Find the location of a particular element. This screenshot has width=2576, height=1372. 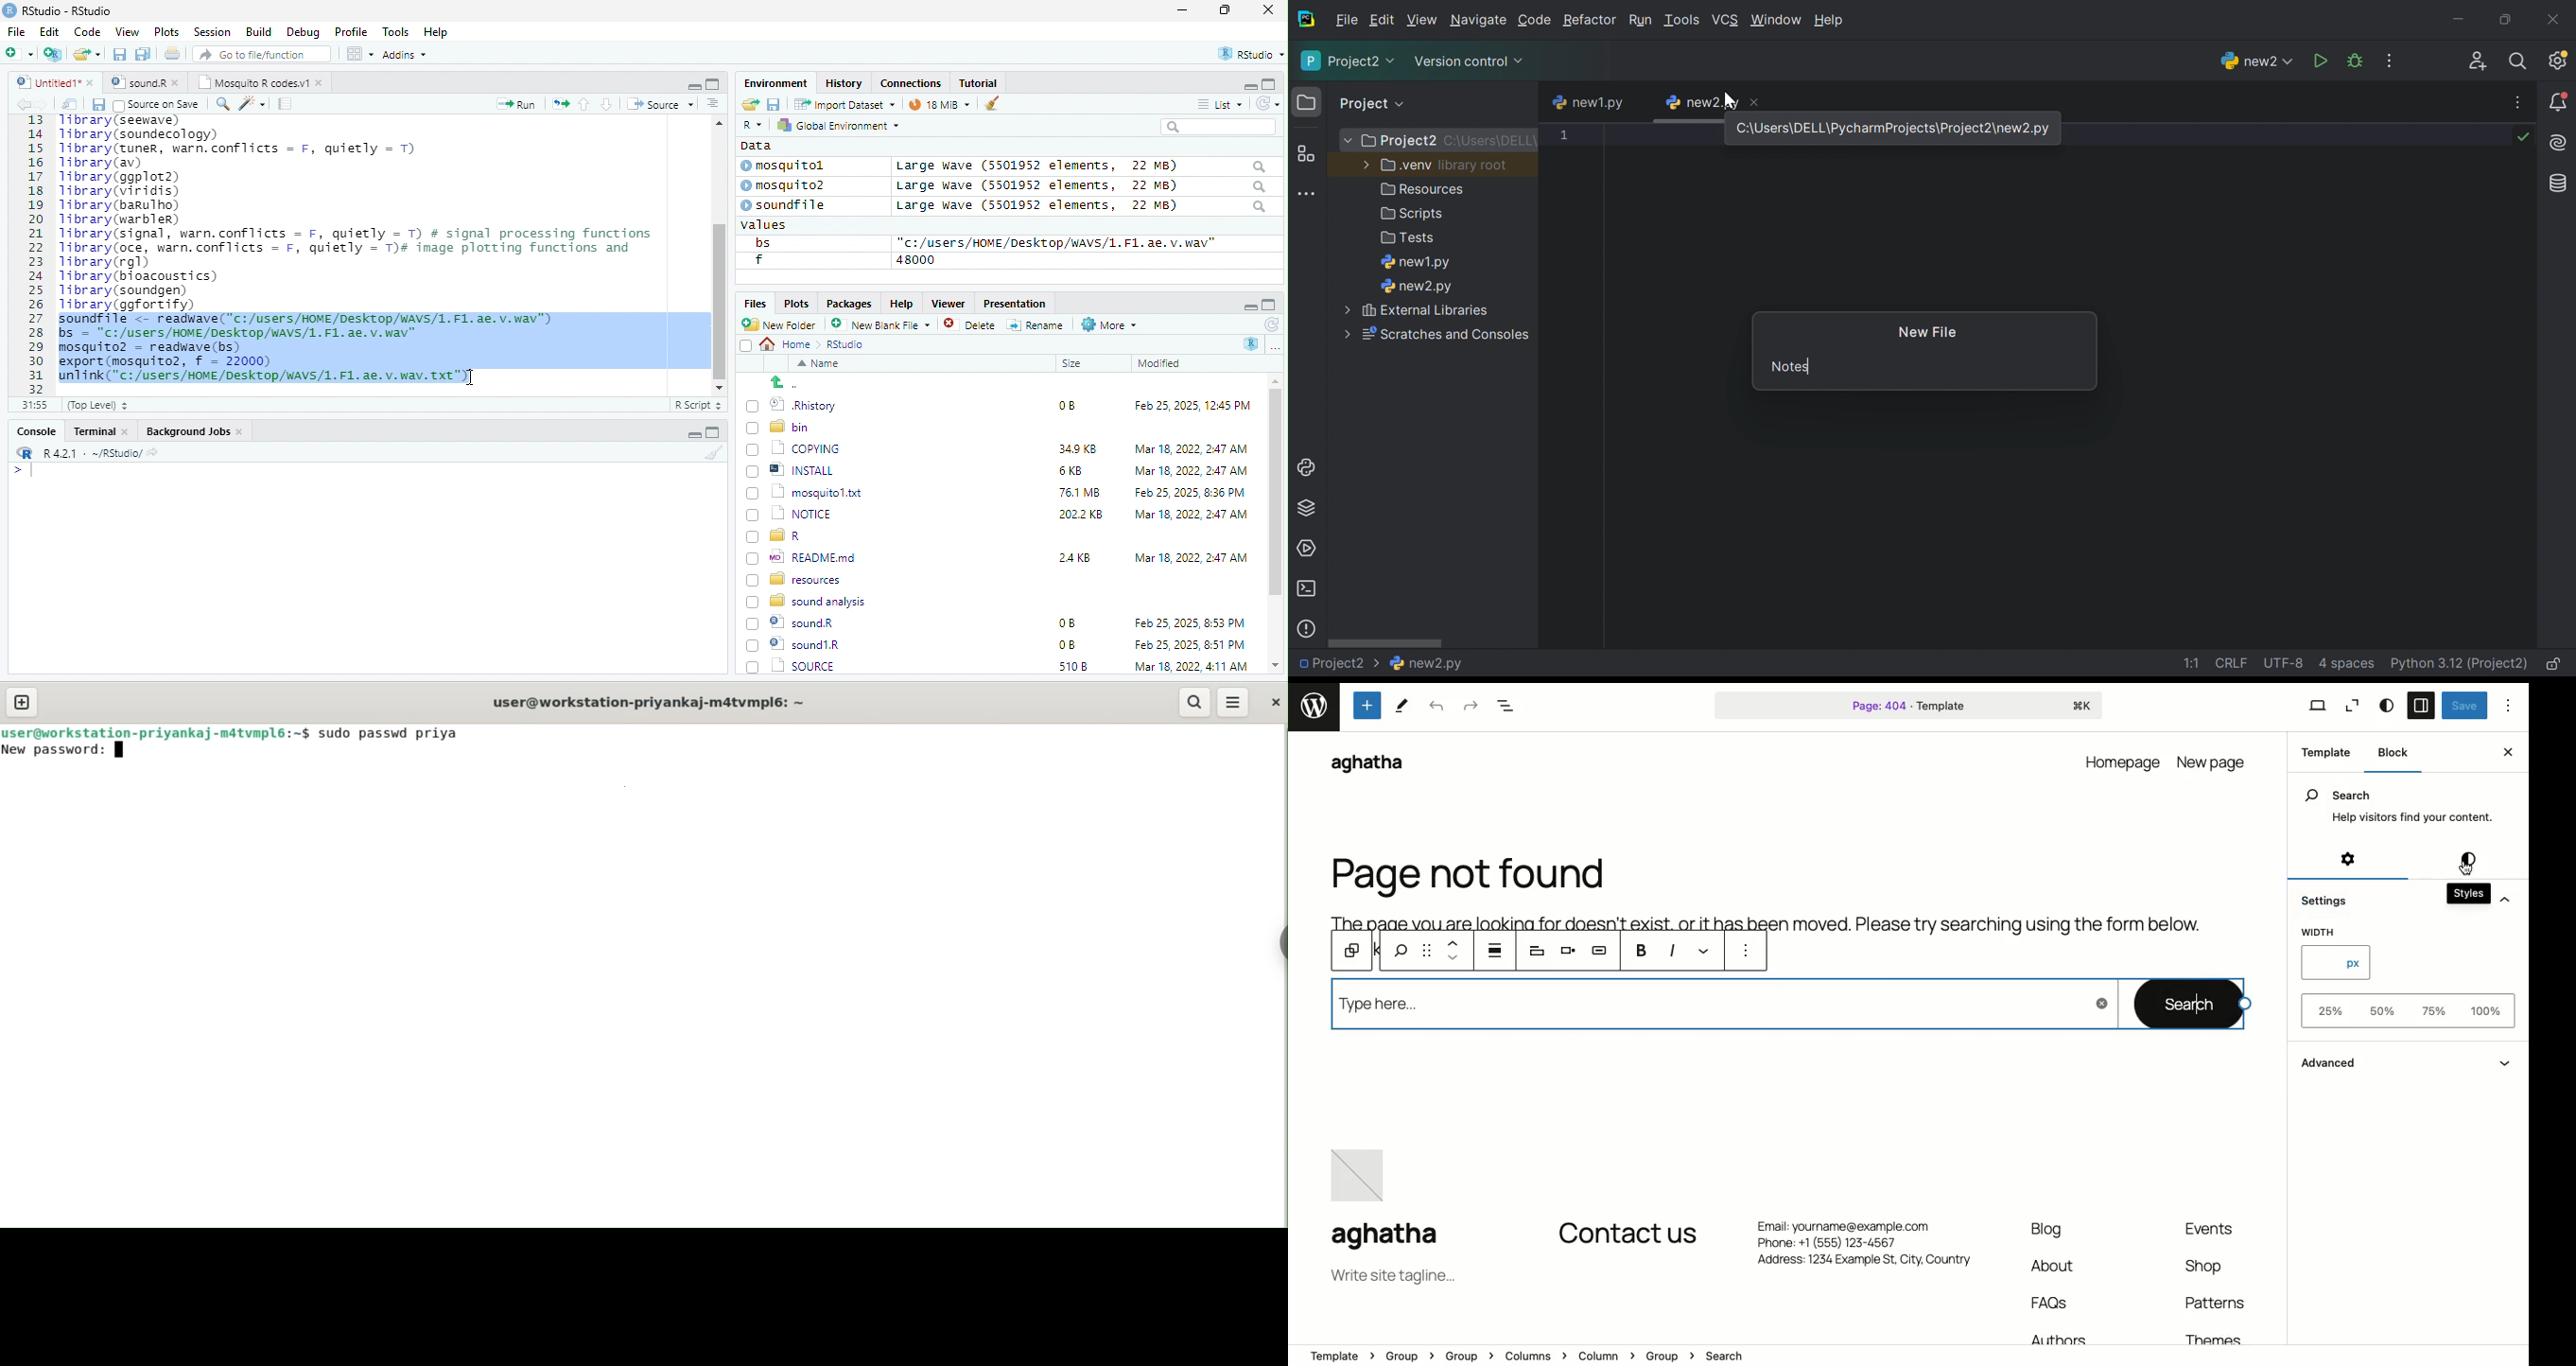

Feb 25, 2025, 12:45 PM is located at coordinates (1192, 408).